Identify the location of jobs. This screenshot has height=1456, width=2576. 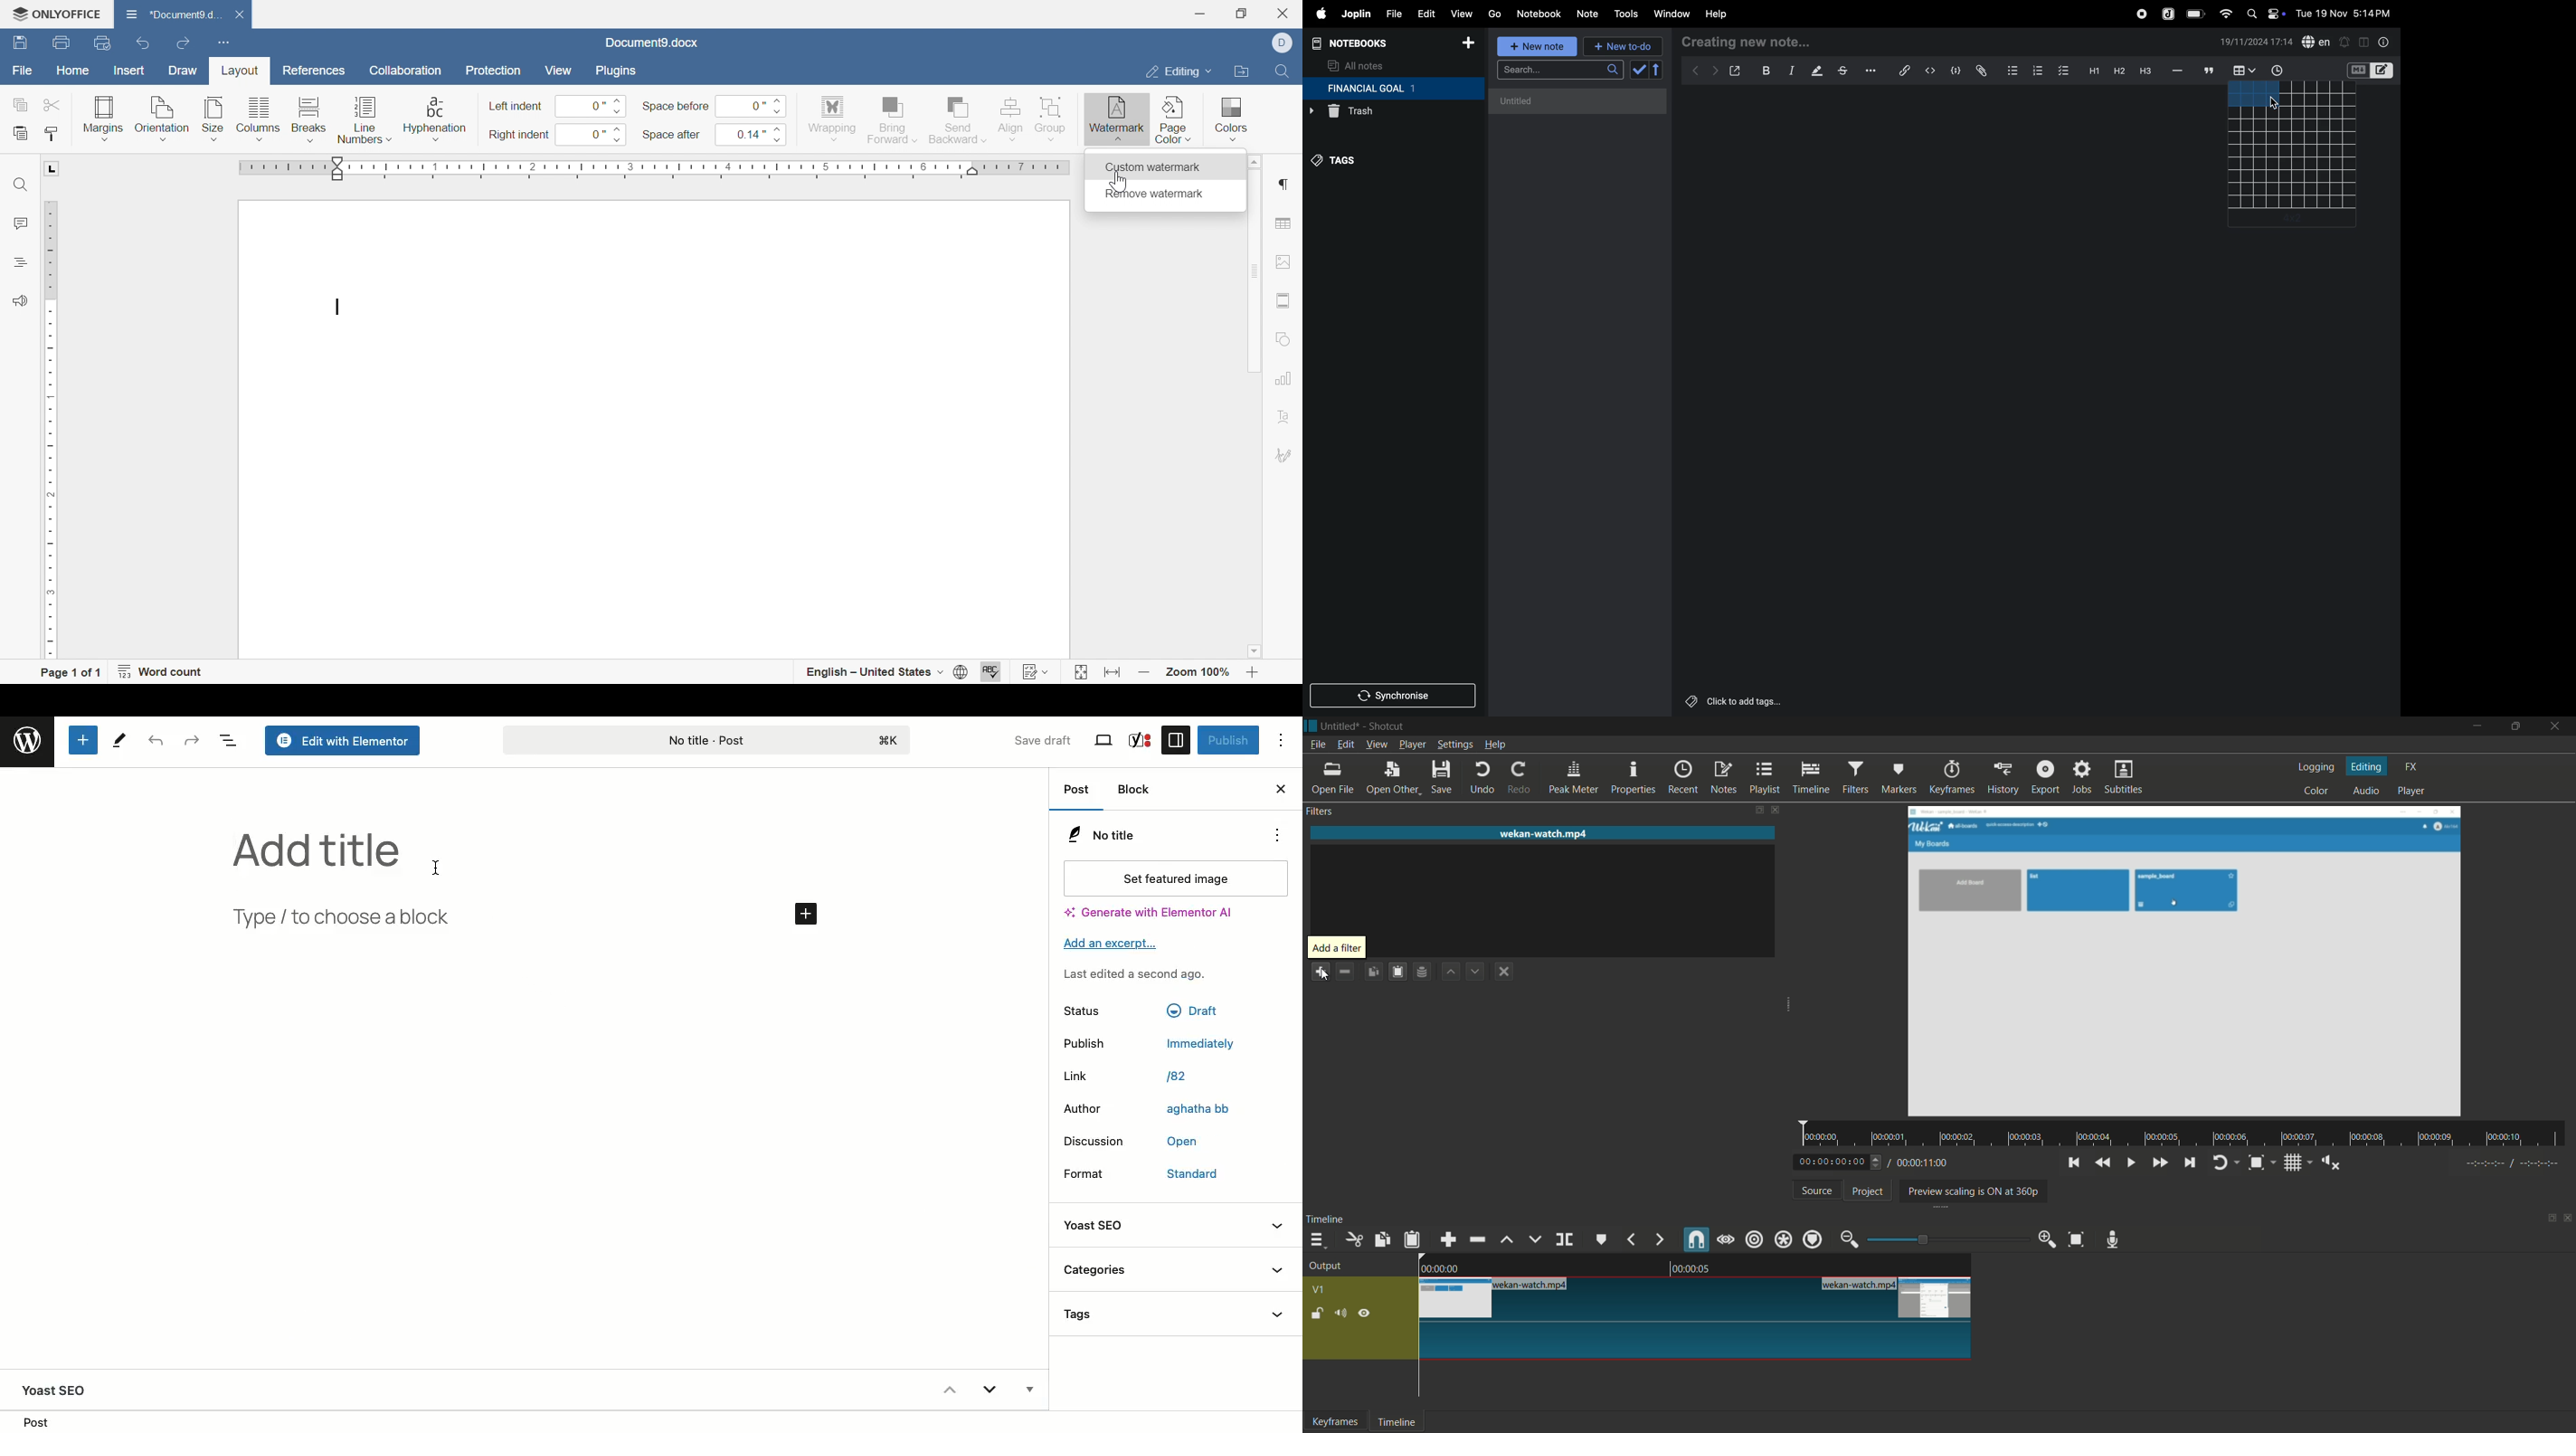
(2083, 778).